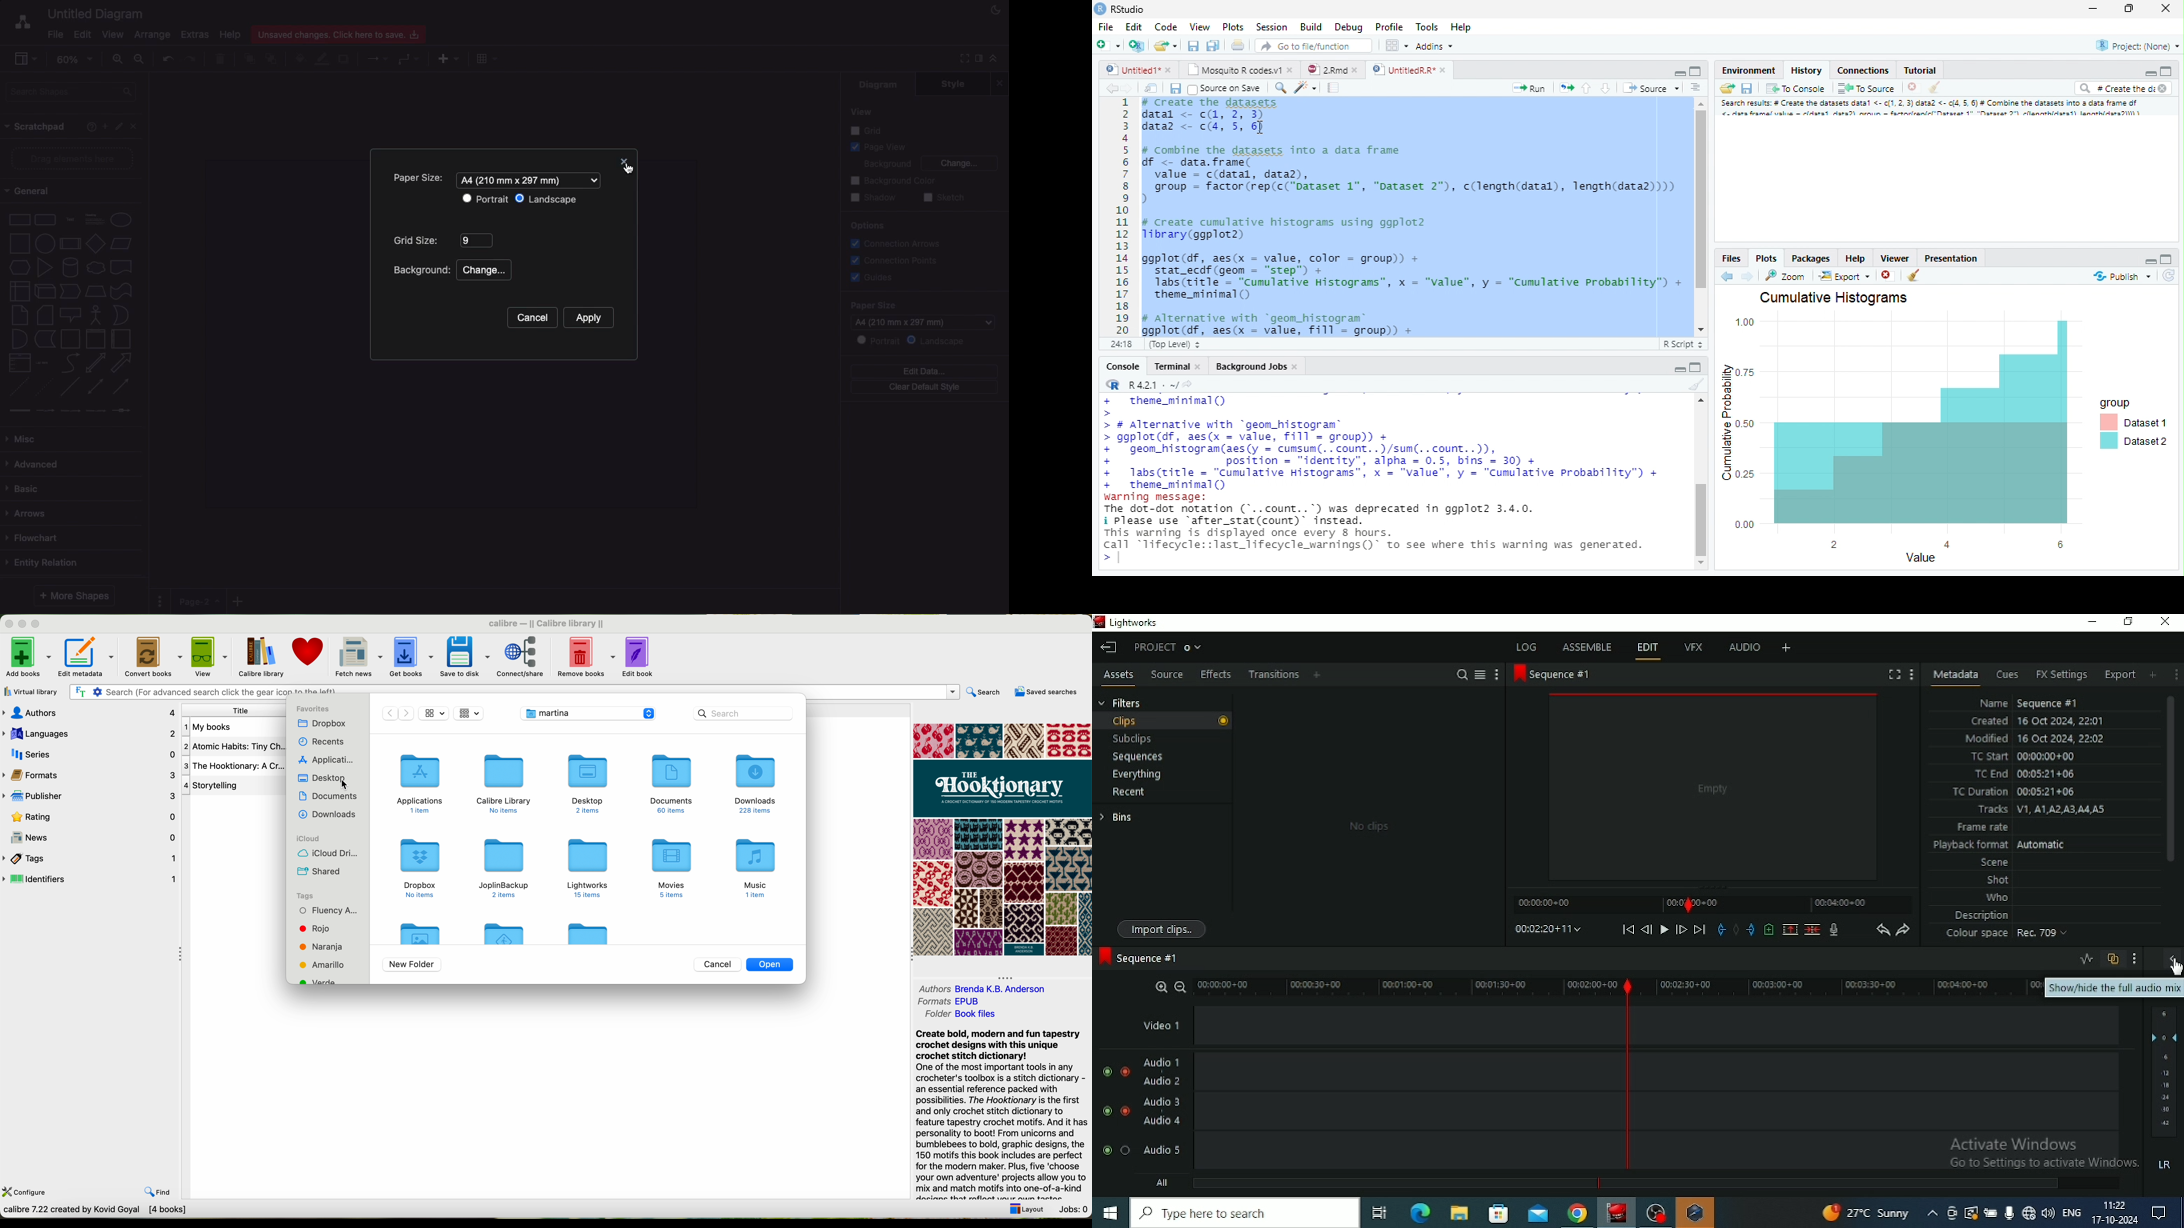 This screenshot has width=2184, height=1232. What do you see at coordinates (1273, 675) in the screenshot?
I see `Transitions` at bounding box center [1273, 675].